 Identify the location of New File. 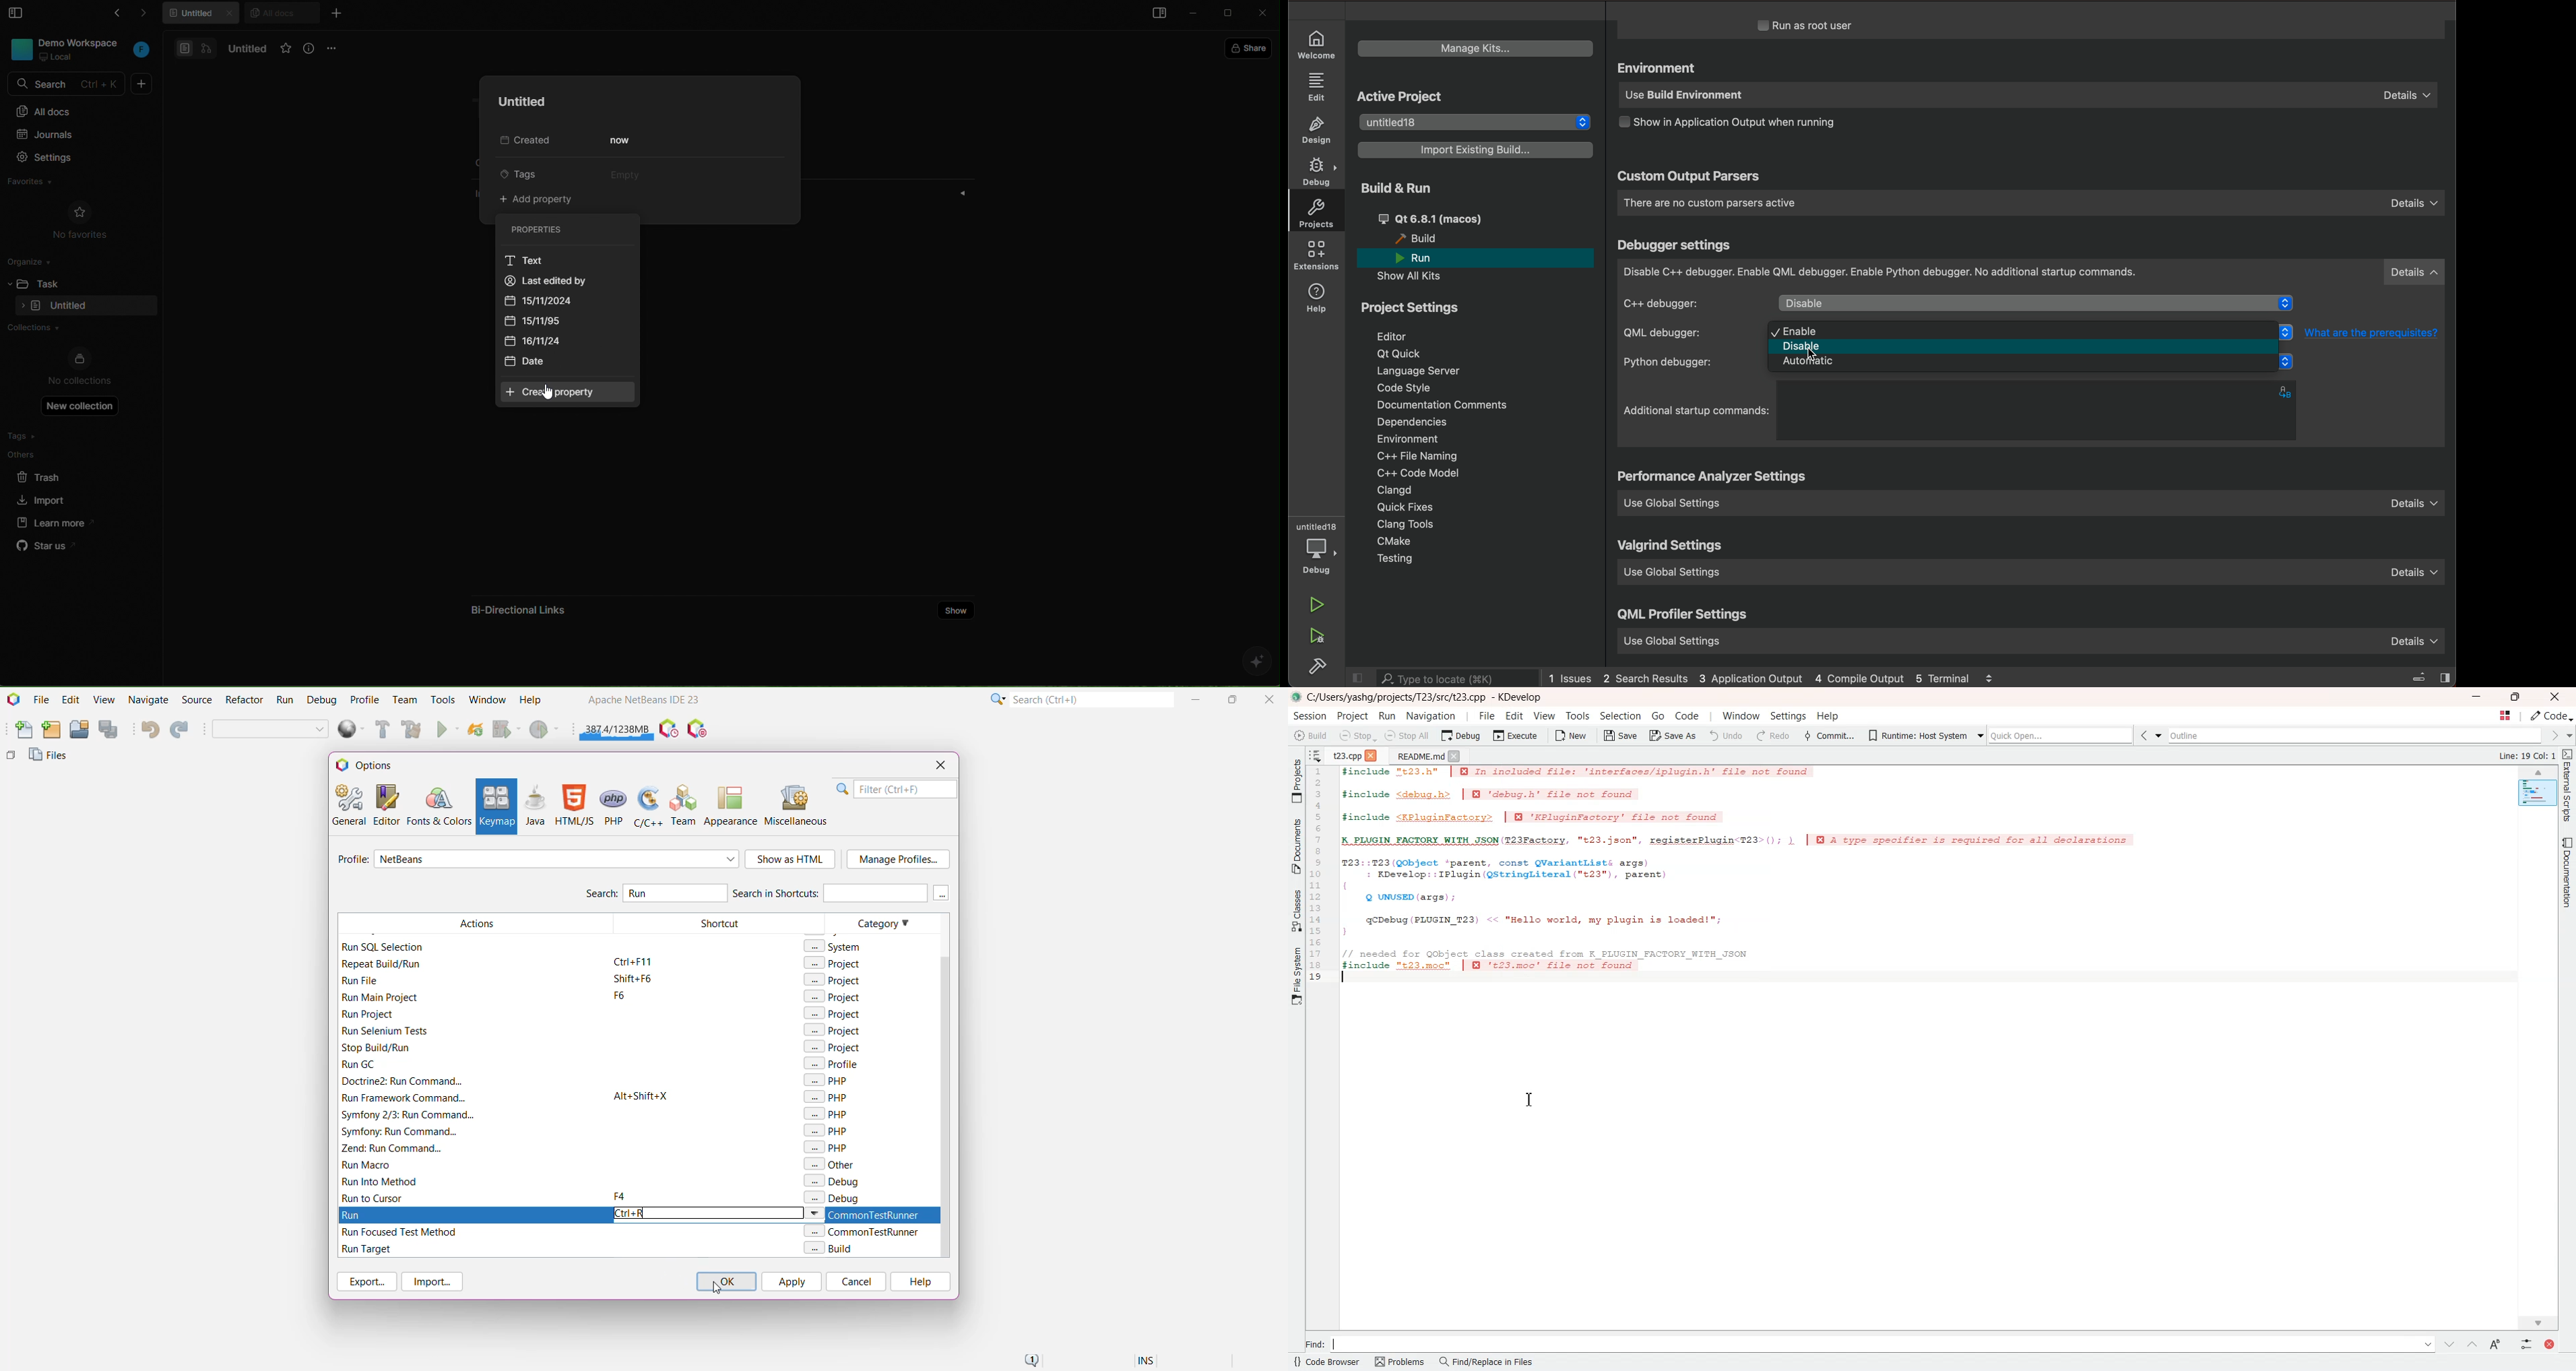
(21, 731).